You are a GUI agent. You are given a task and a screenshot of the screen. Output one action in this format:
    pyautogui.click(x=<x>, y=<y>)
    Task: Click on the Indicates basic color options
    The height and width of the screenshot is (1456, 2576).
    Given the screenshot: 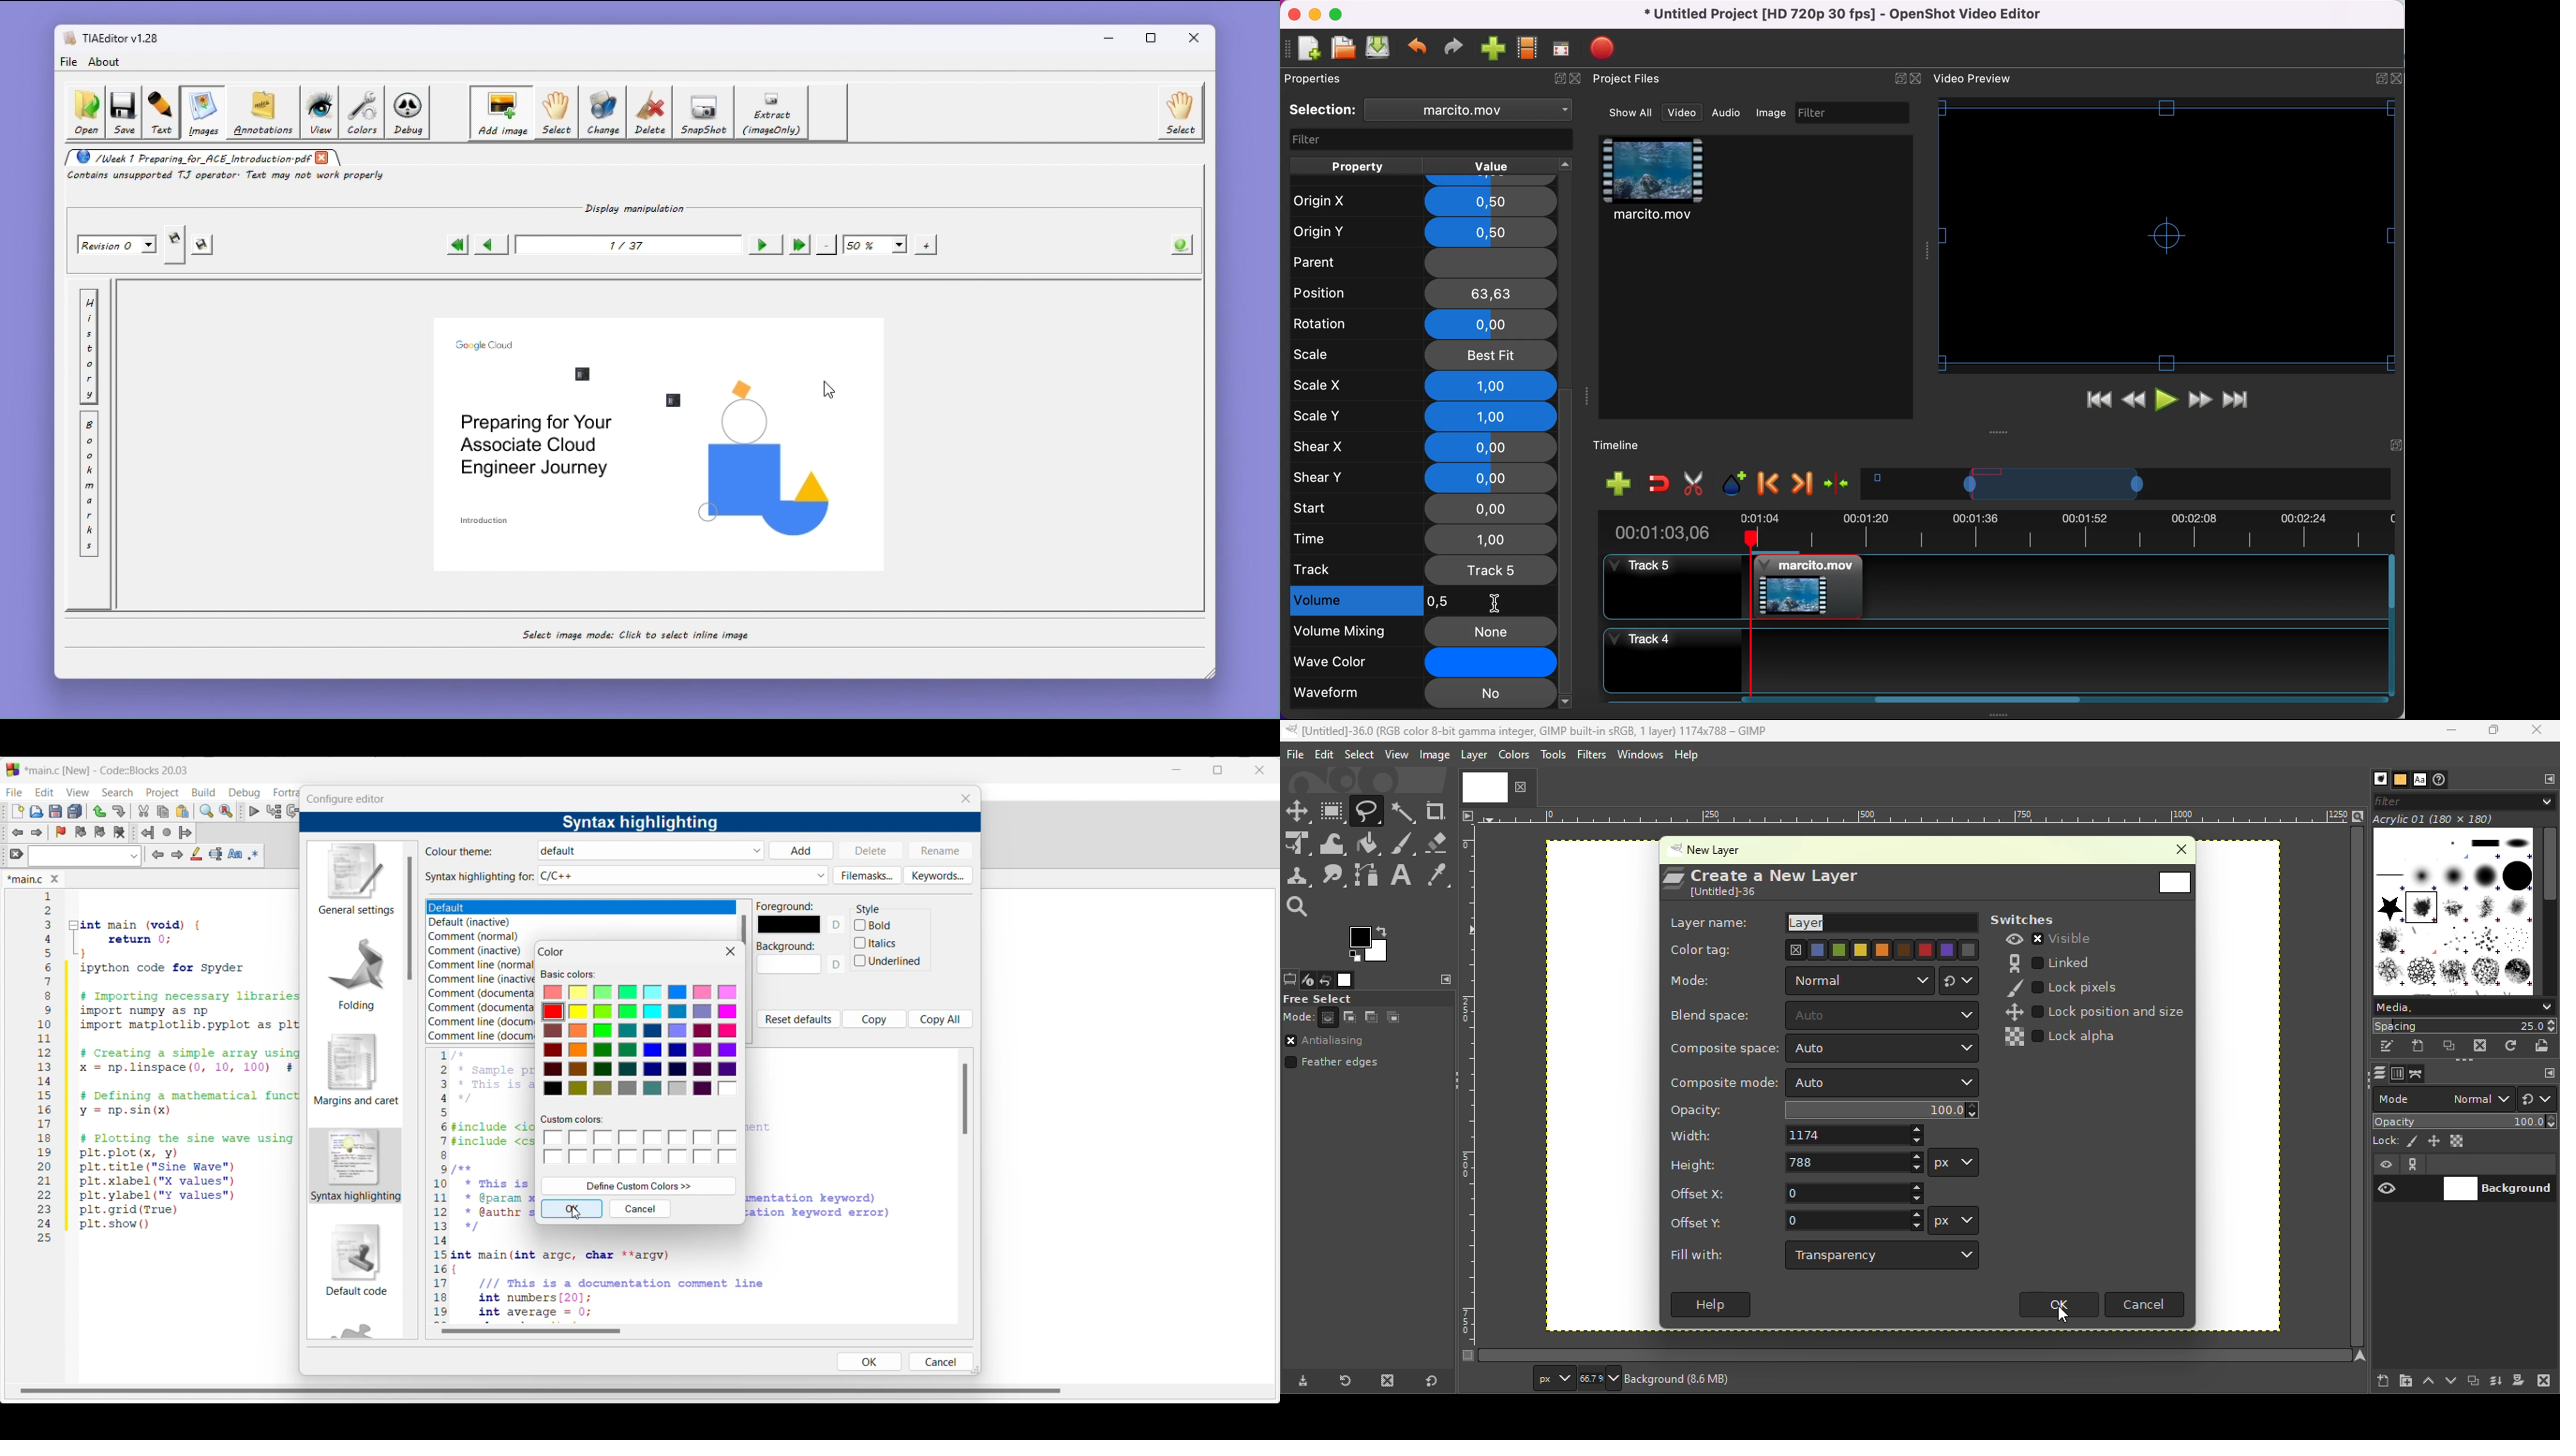 What is the action you would take?
    pyautogui.click(x=568, y=975)
    